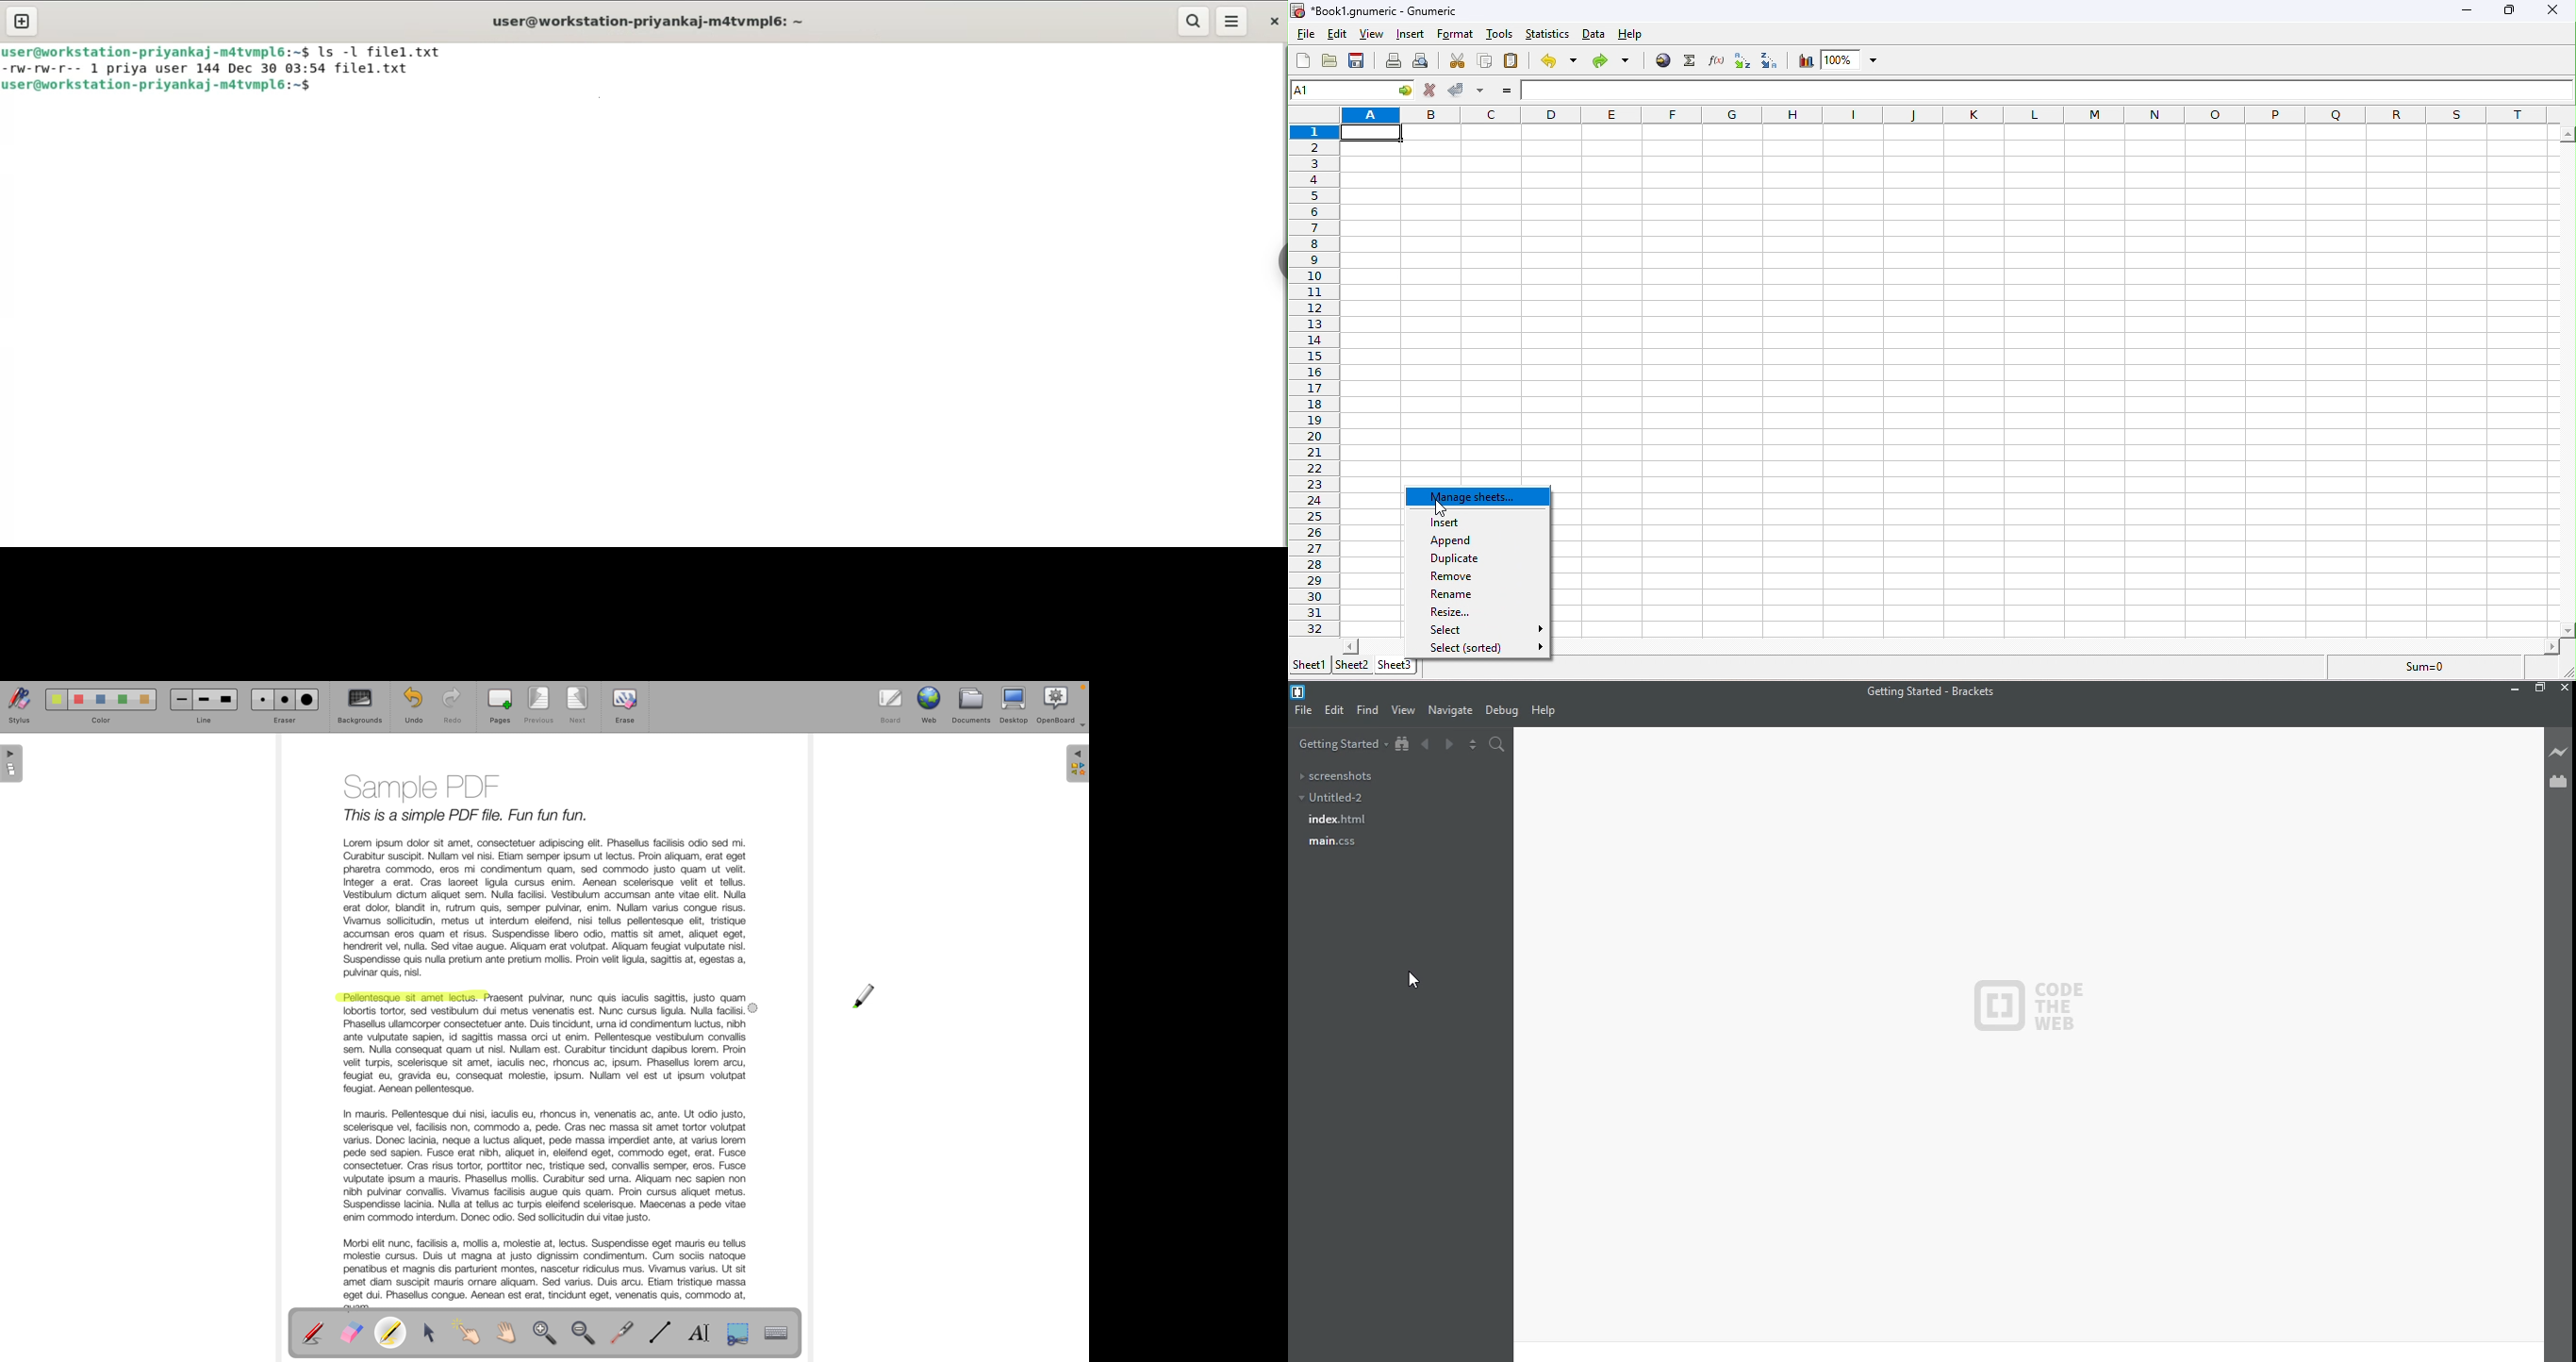 The image size is (2576, 1372). Describe the element at coordinates (1370, 34) in the screenshot. I see `view` at that location.